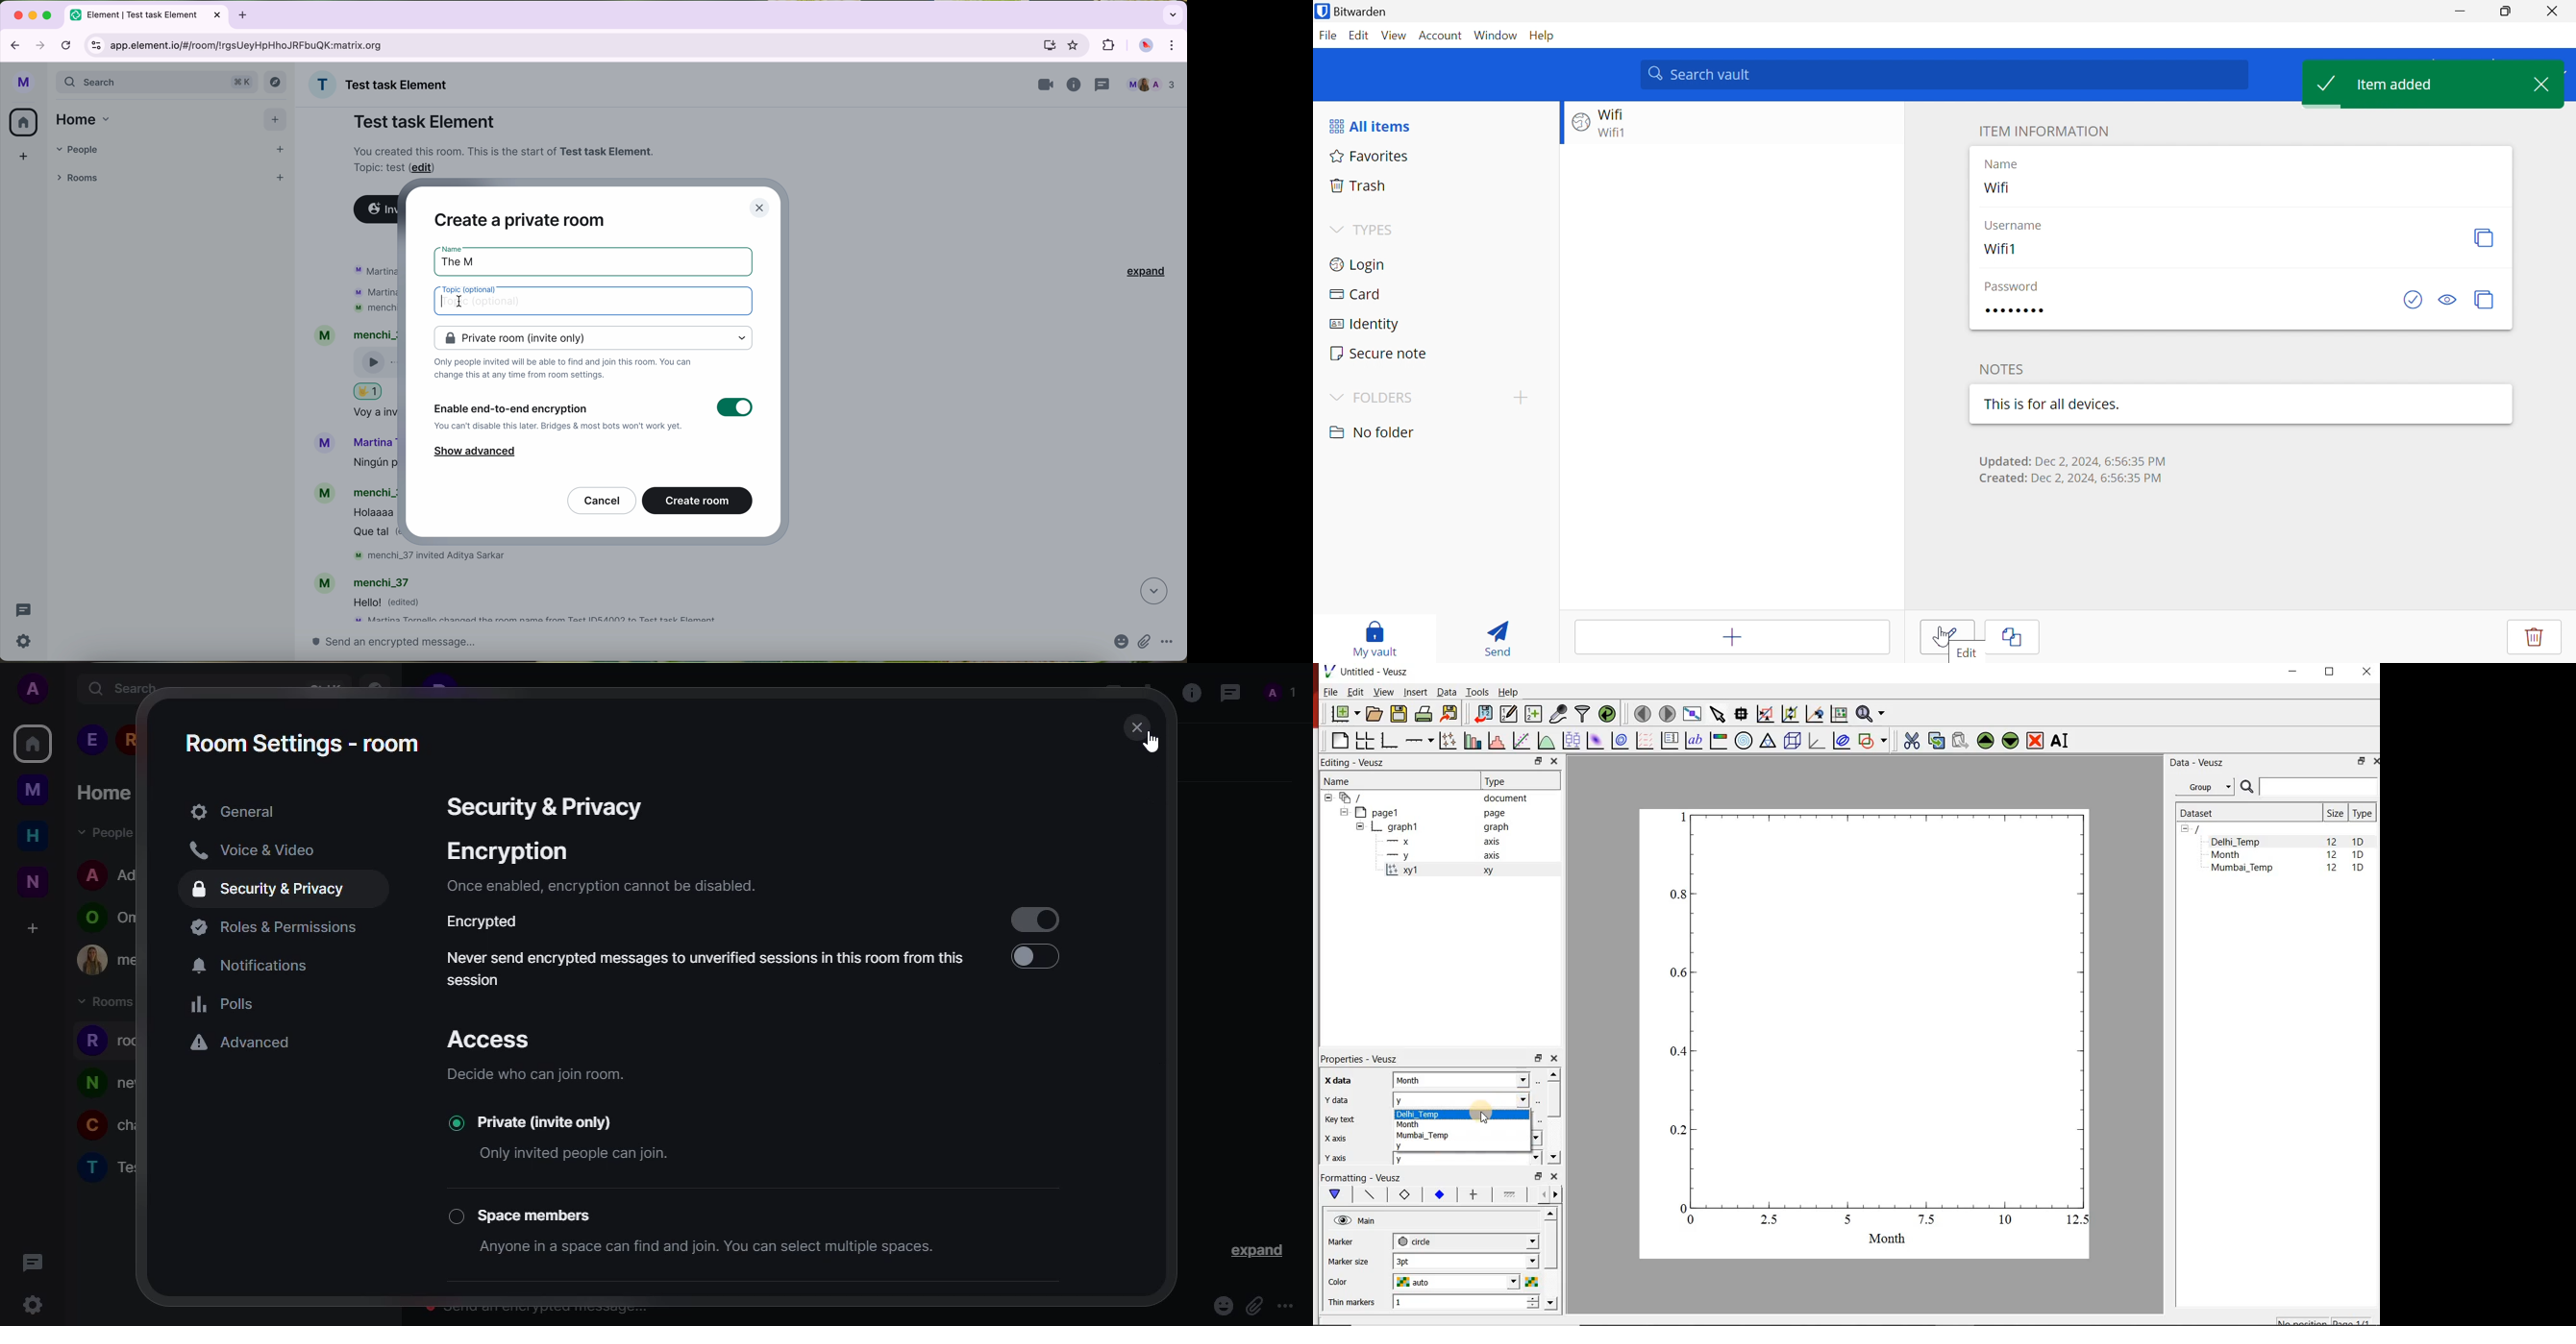 The width and height of the screenshot is (2576, 1344). Describe the element at coordinates (1935, 740) in the screenshot. I see `copy the selected widget` at that location.